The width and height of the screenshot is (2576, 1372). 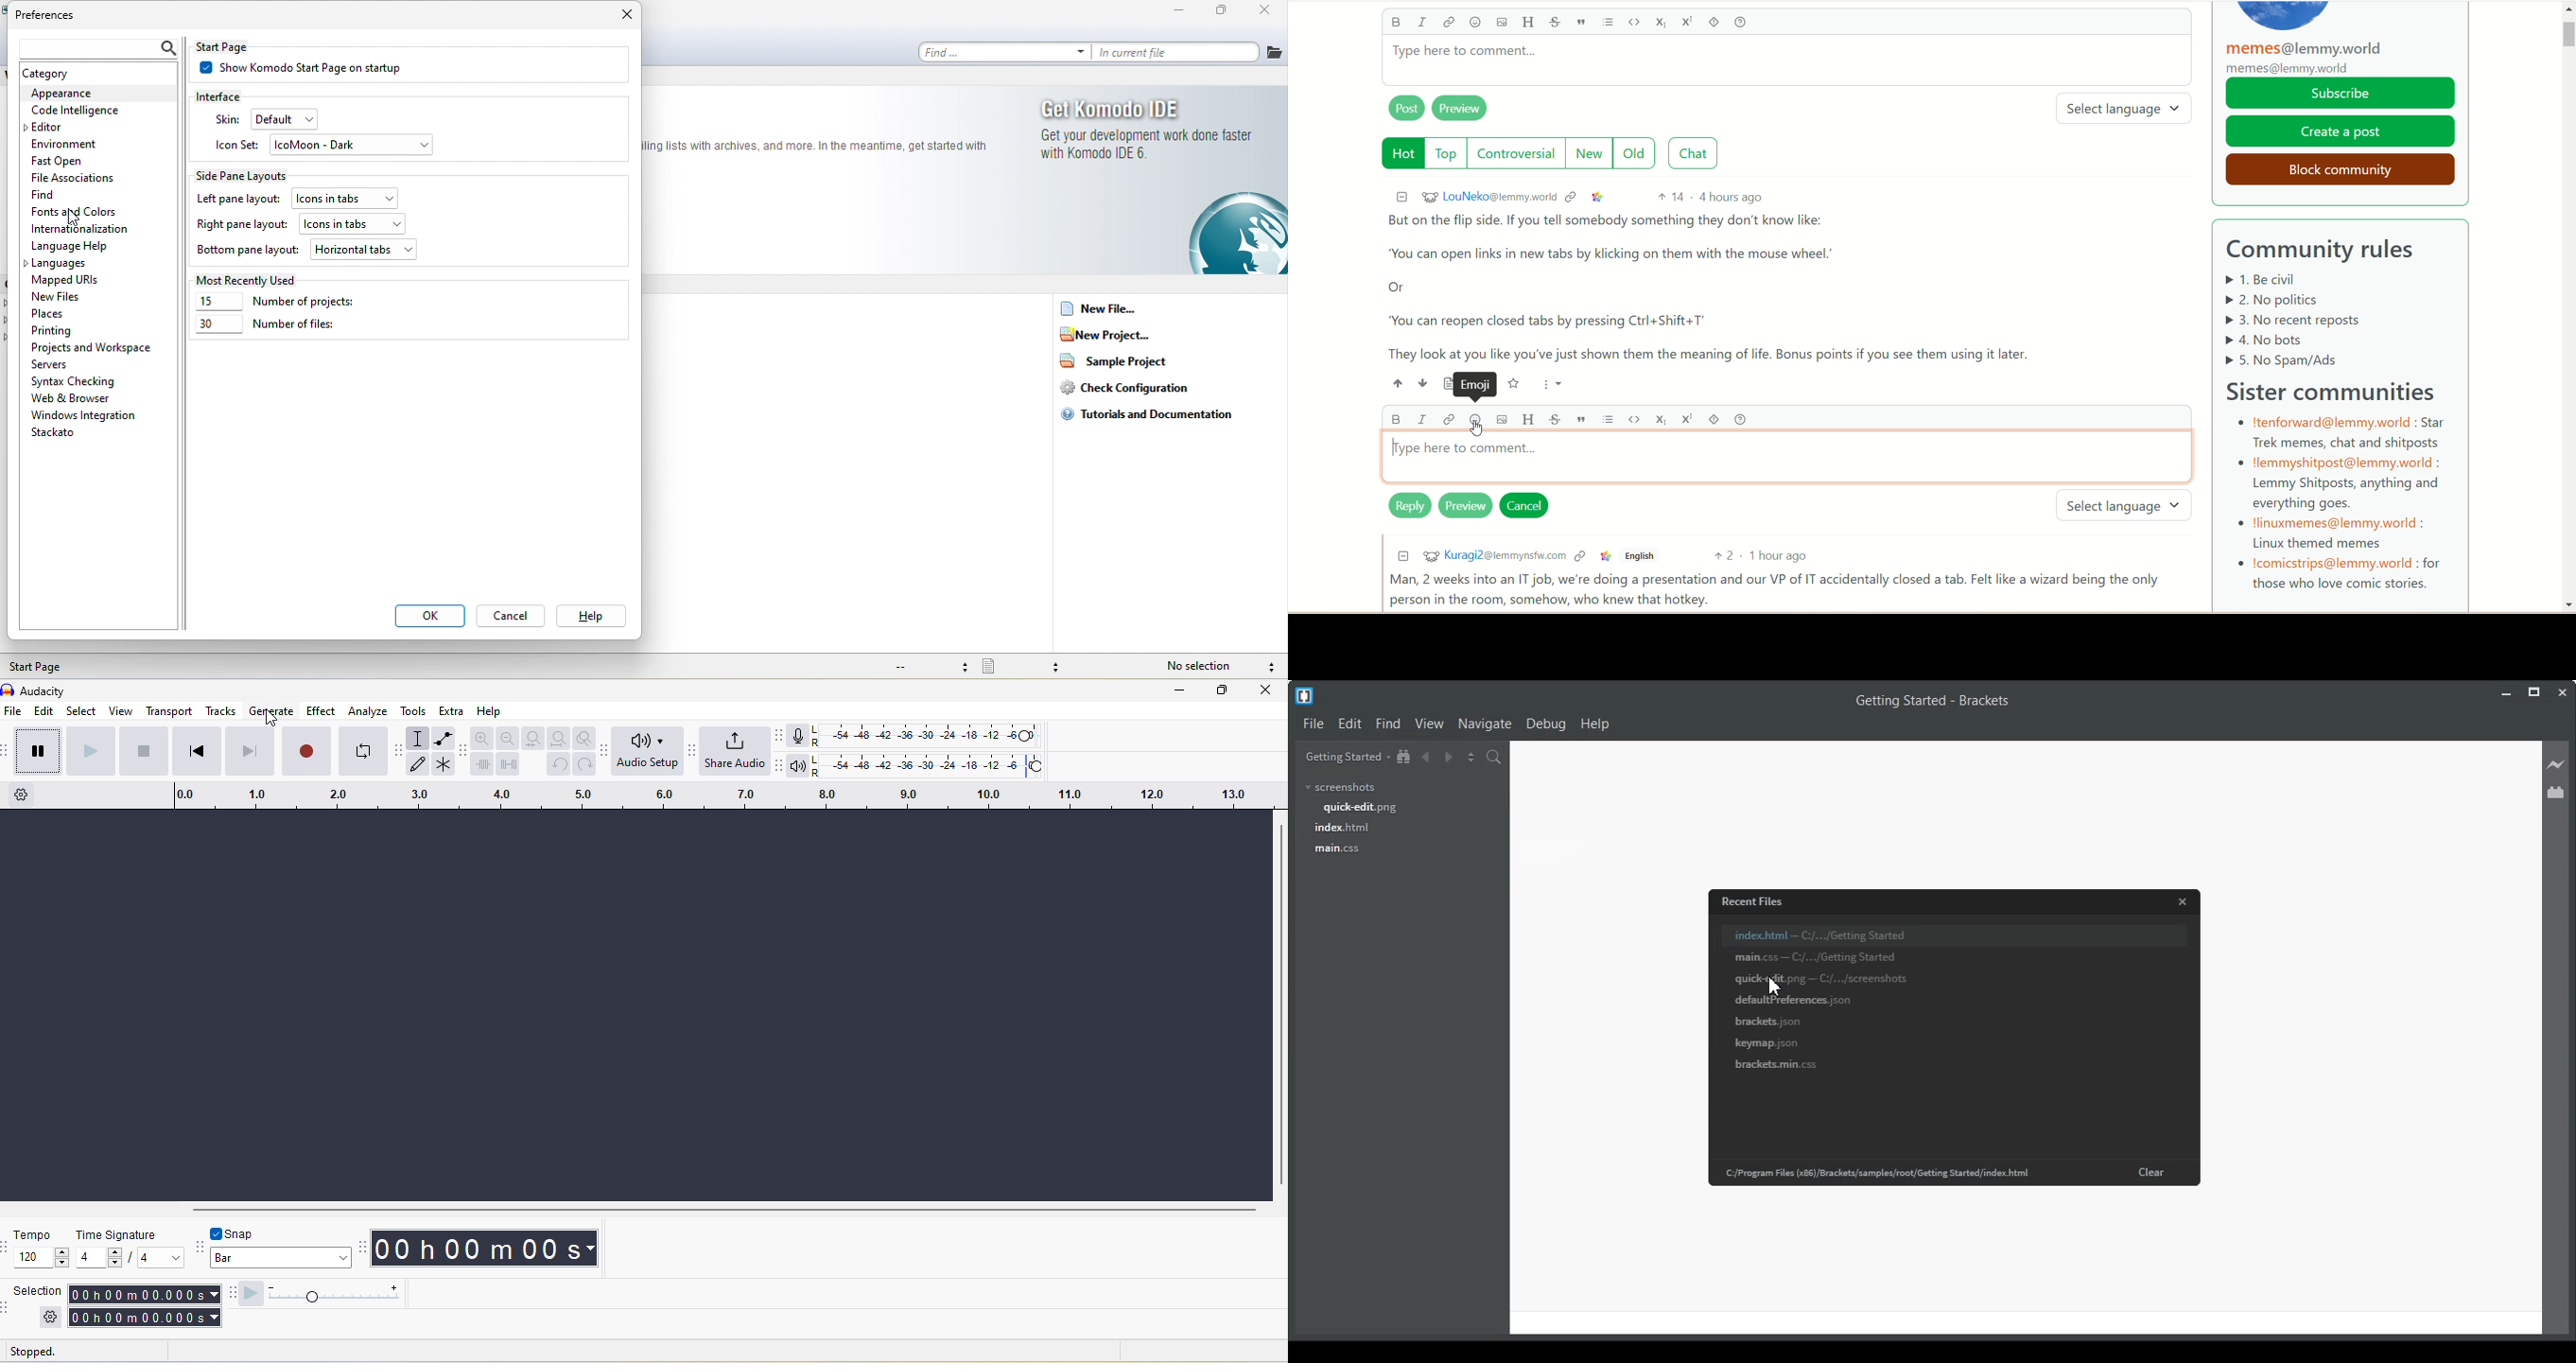 What do you see at coordinates (1573, 196) in the screenshot?
I see `context` at bounding box center [1573, 196].